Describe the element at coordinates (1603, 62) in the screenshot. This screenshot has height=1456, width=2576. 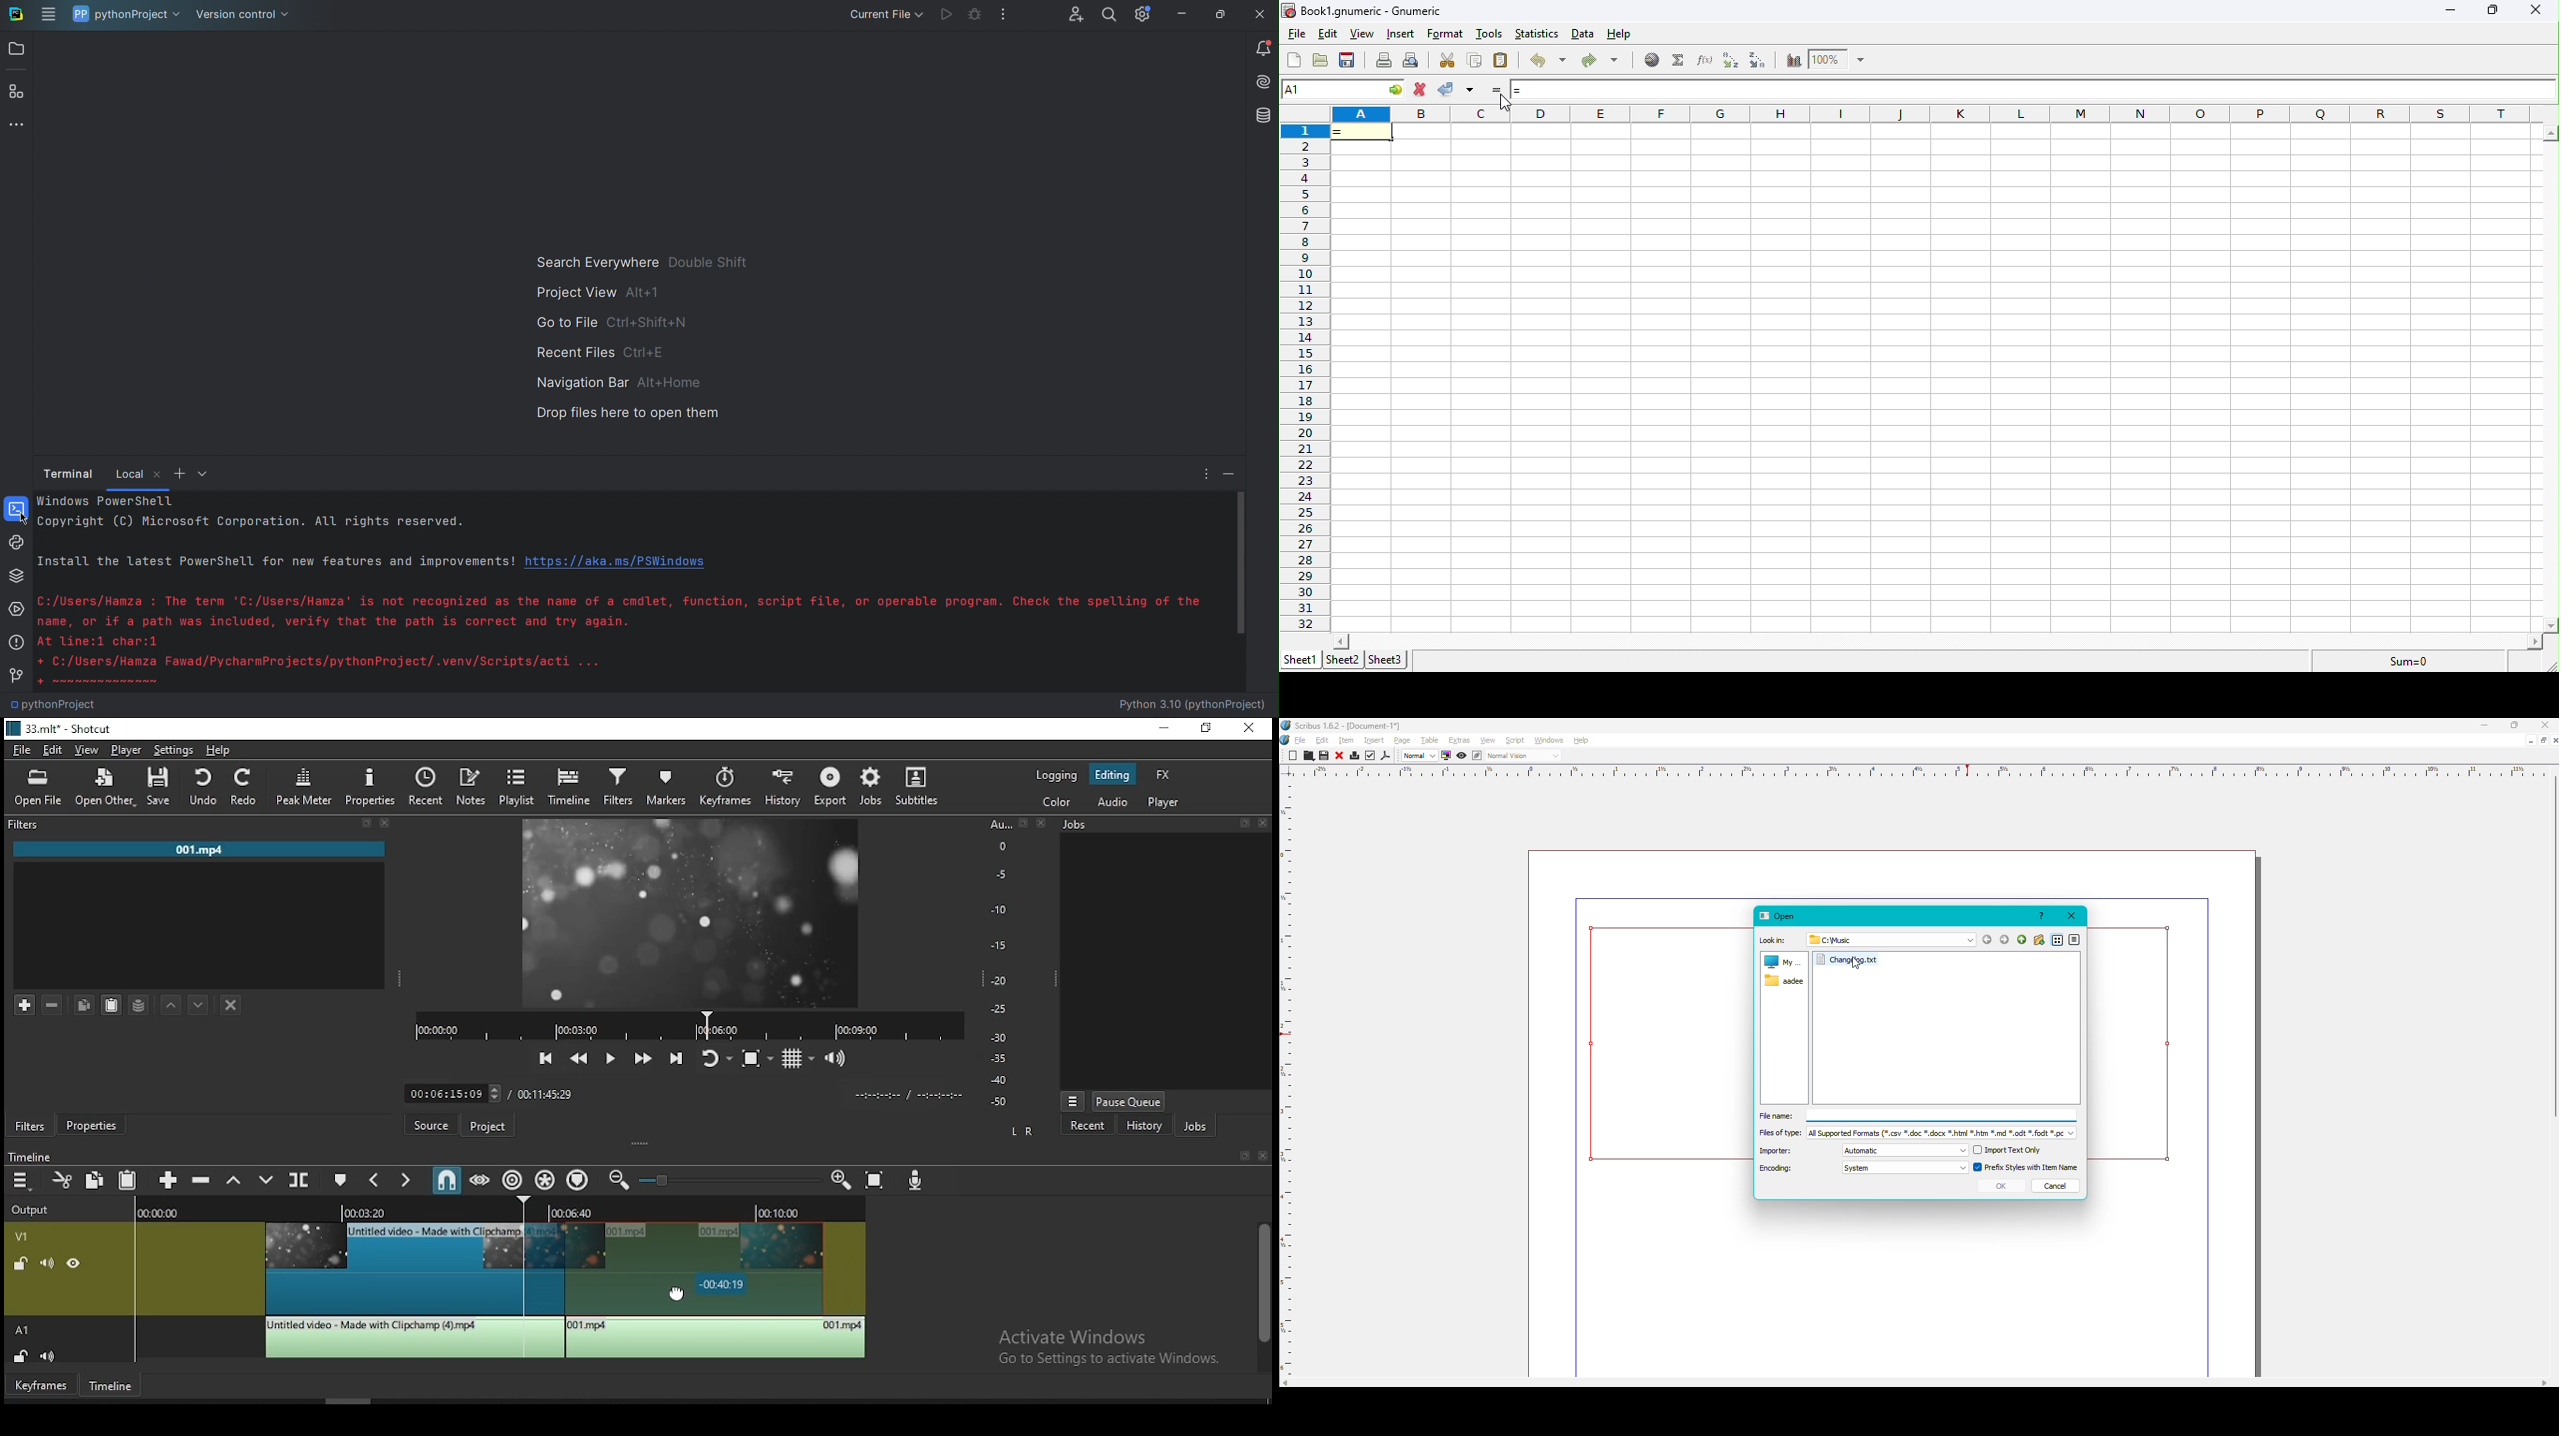
I see `redo` at that location.